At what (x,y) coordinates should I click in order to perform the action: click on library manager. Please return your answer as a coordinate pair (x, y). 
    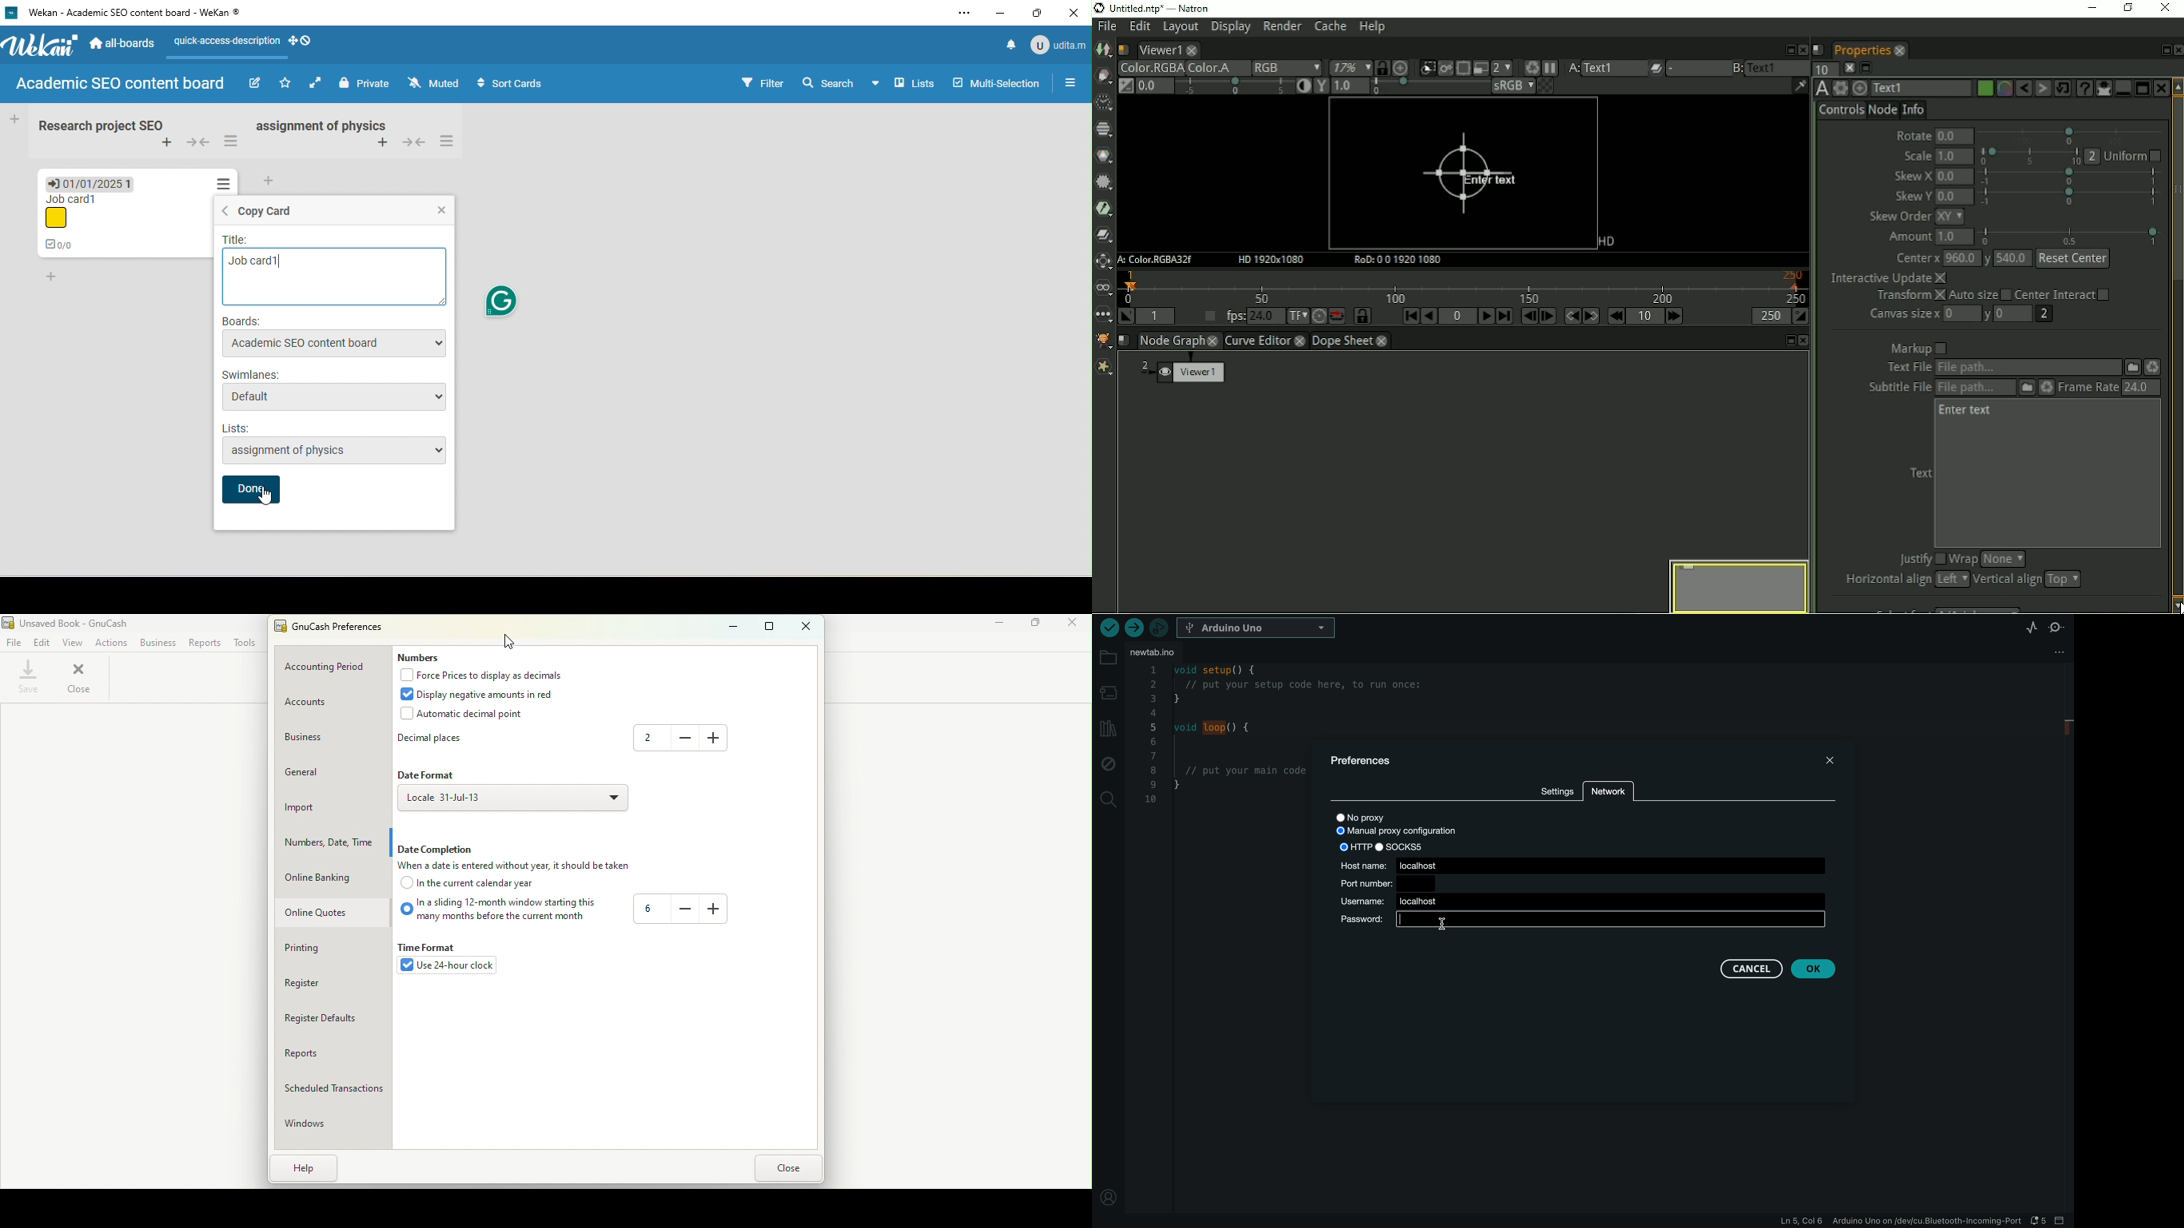
    Looking at the image, I should click on (1108, 729).